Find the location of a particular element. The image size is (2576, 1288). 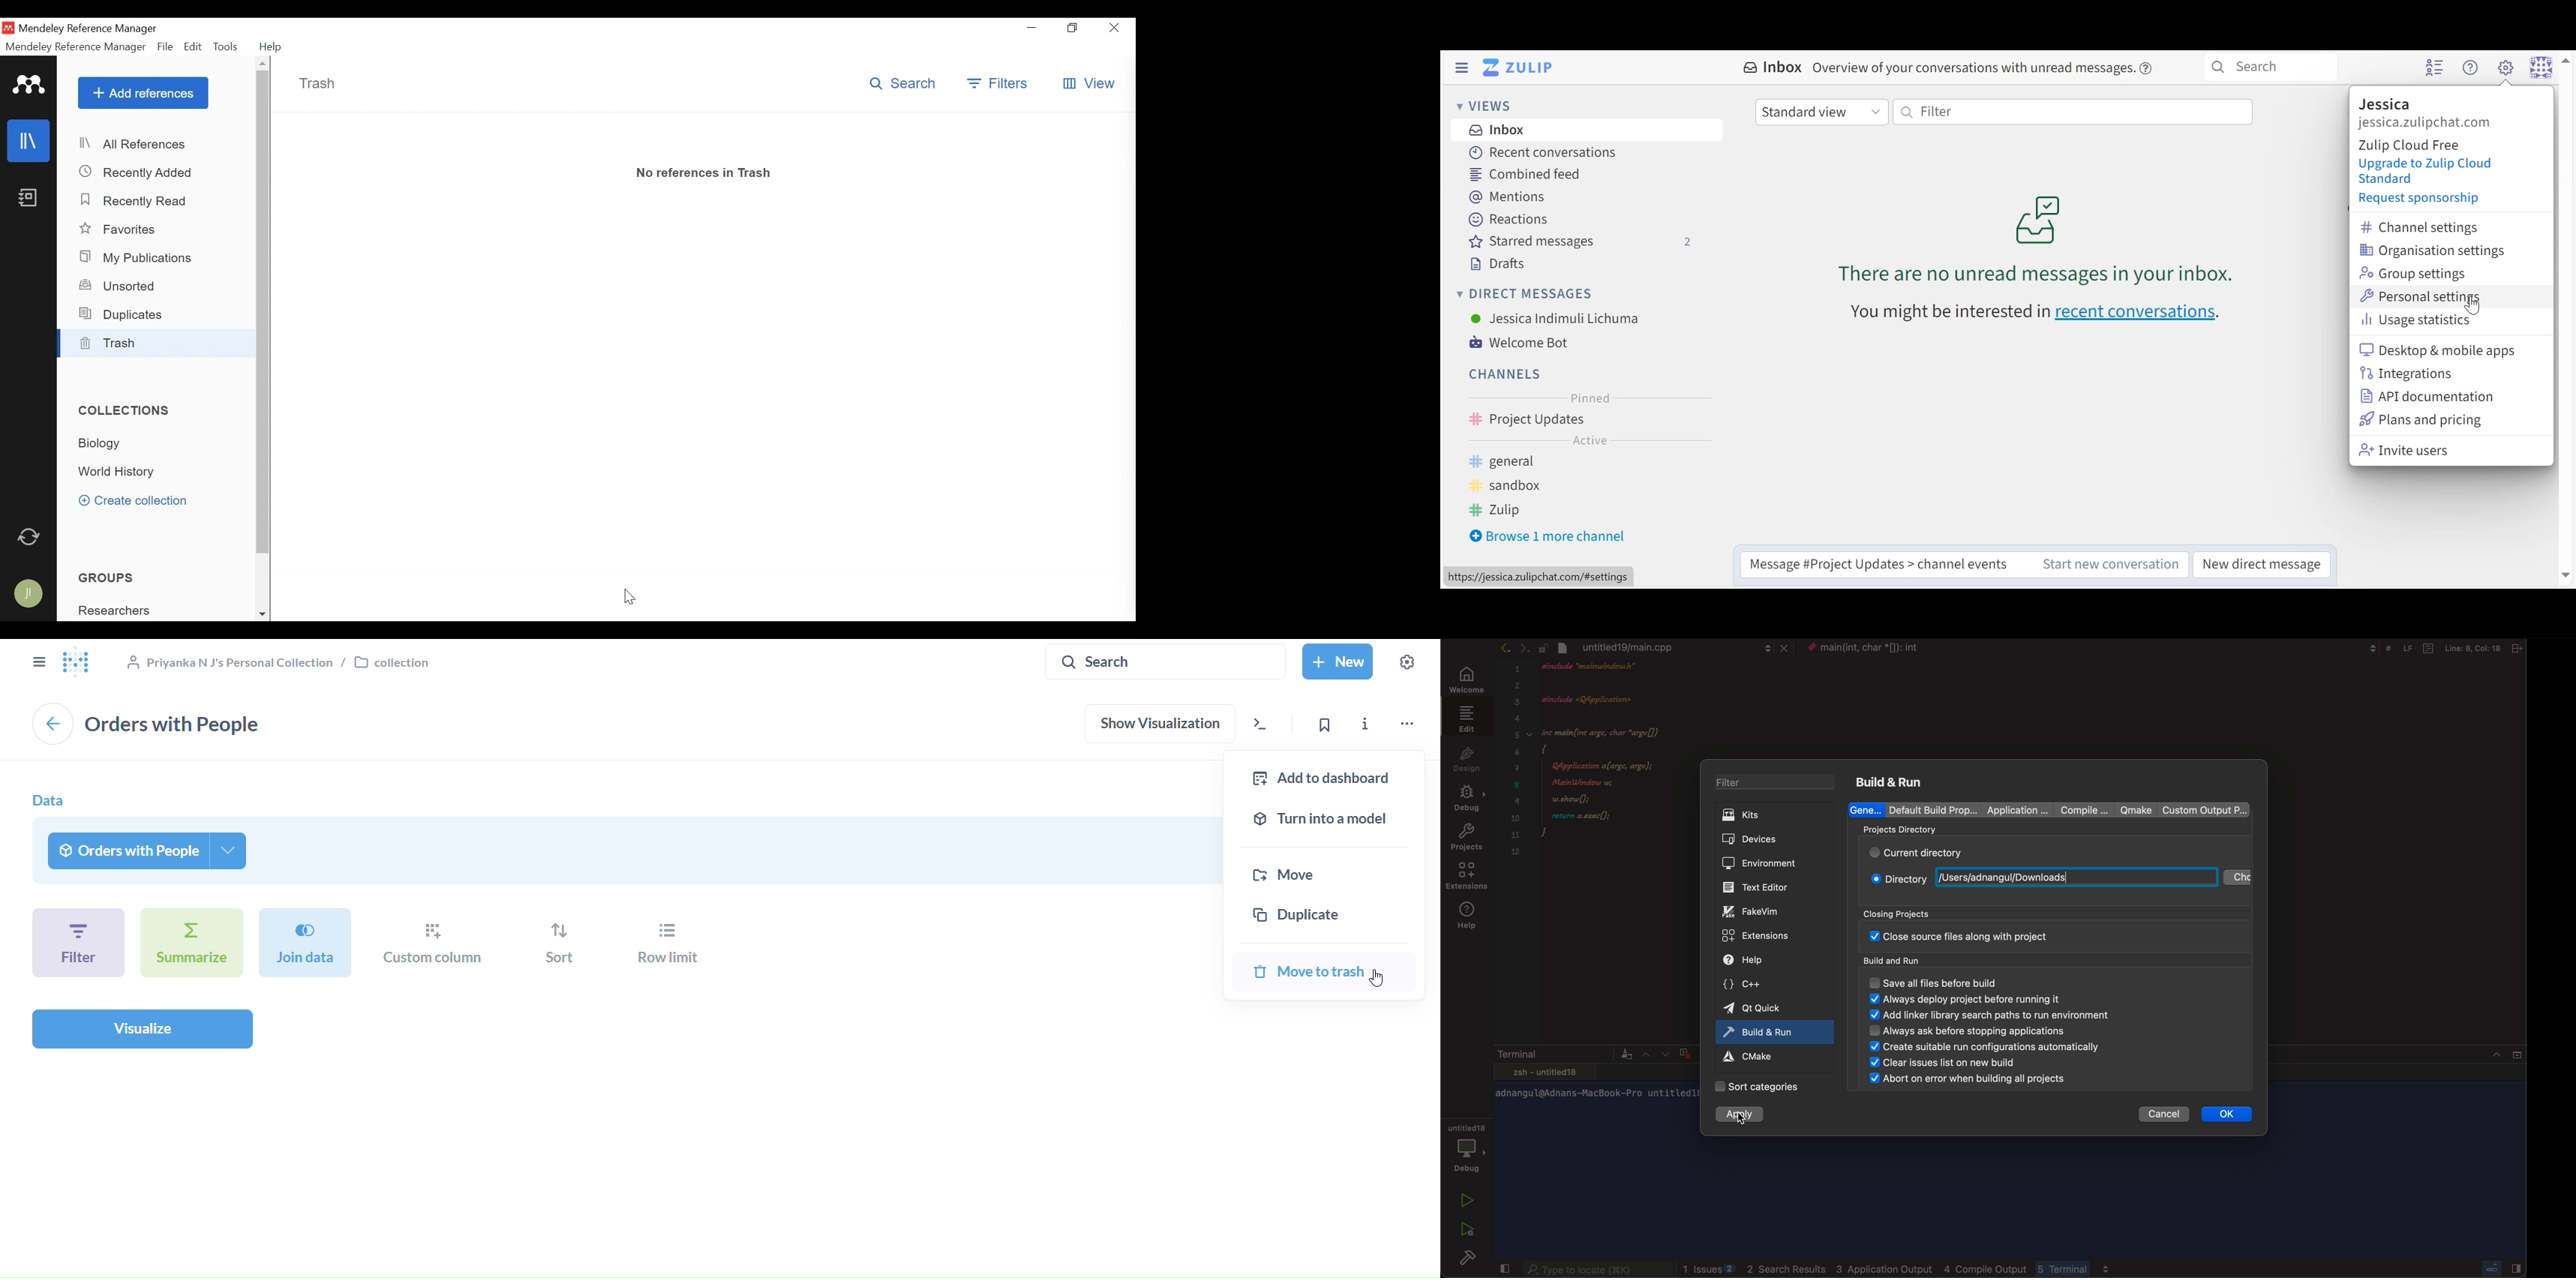

Help is located at coordinates (269, 46).